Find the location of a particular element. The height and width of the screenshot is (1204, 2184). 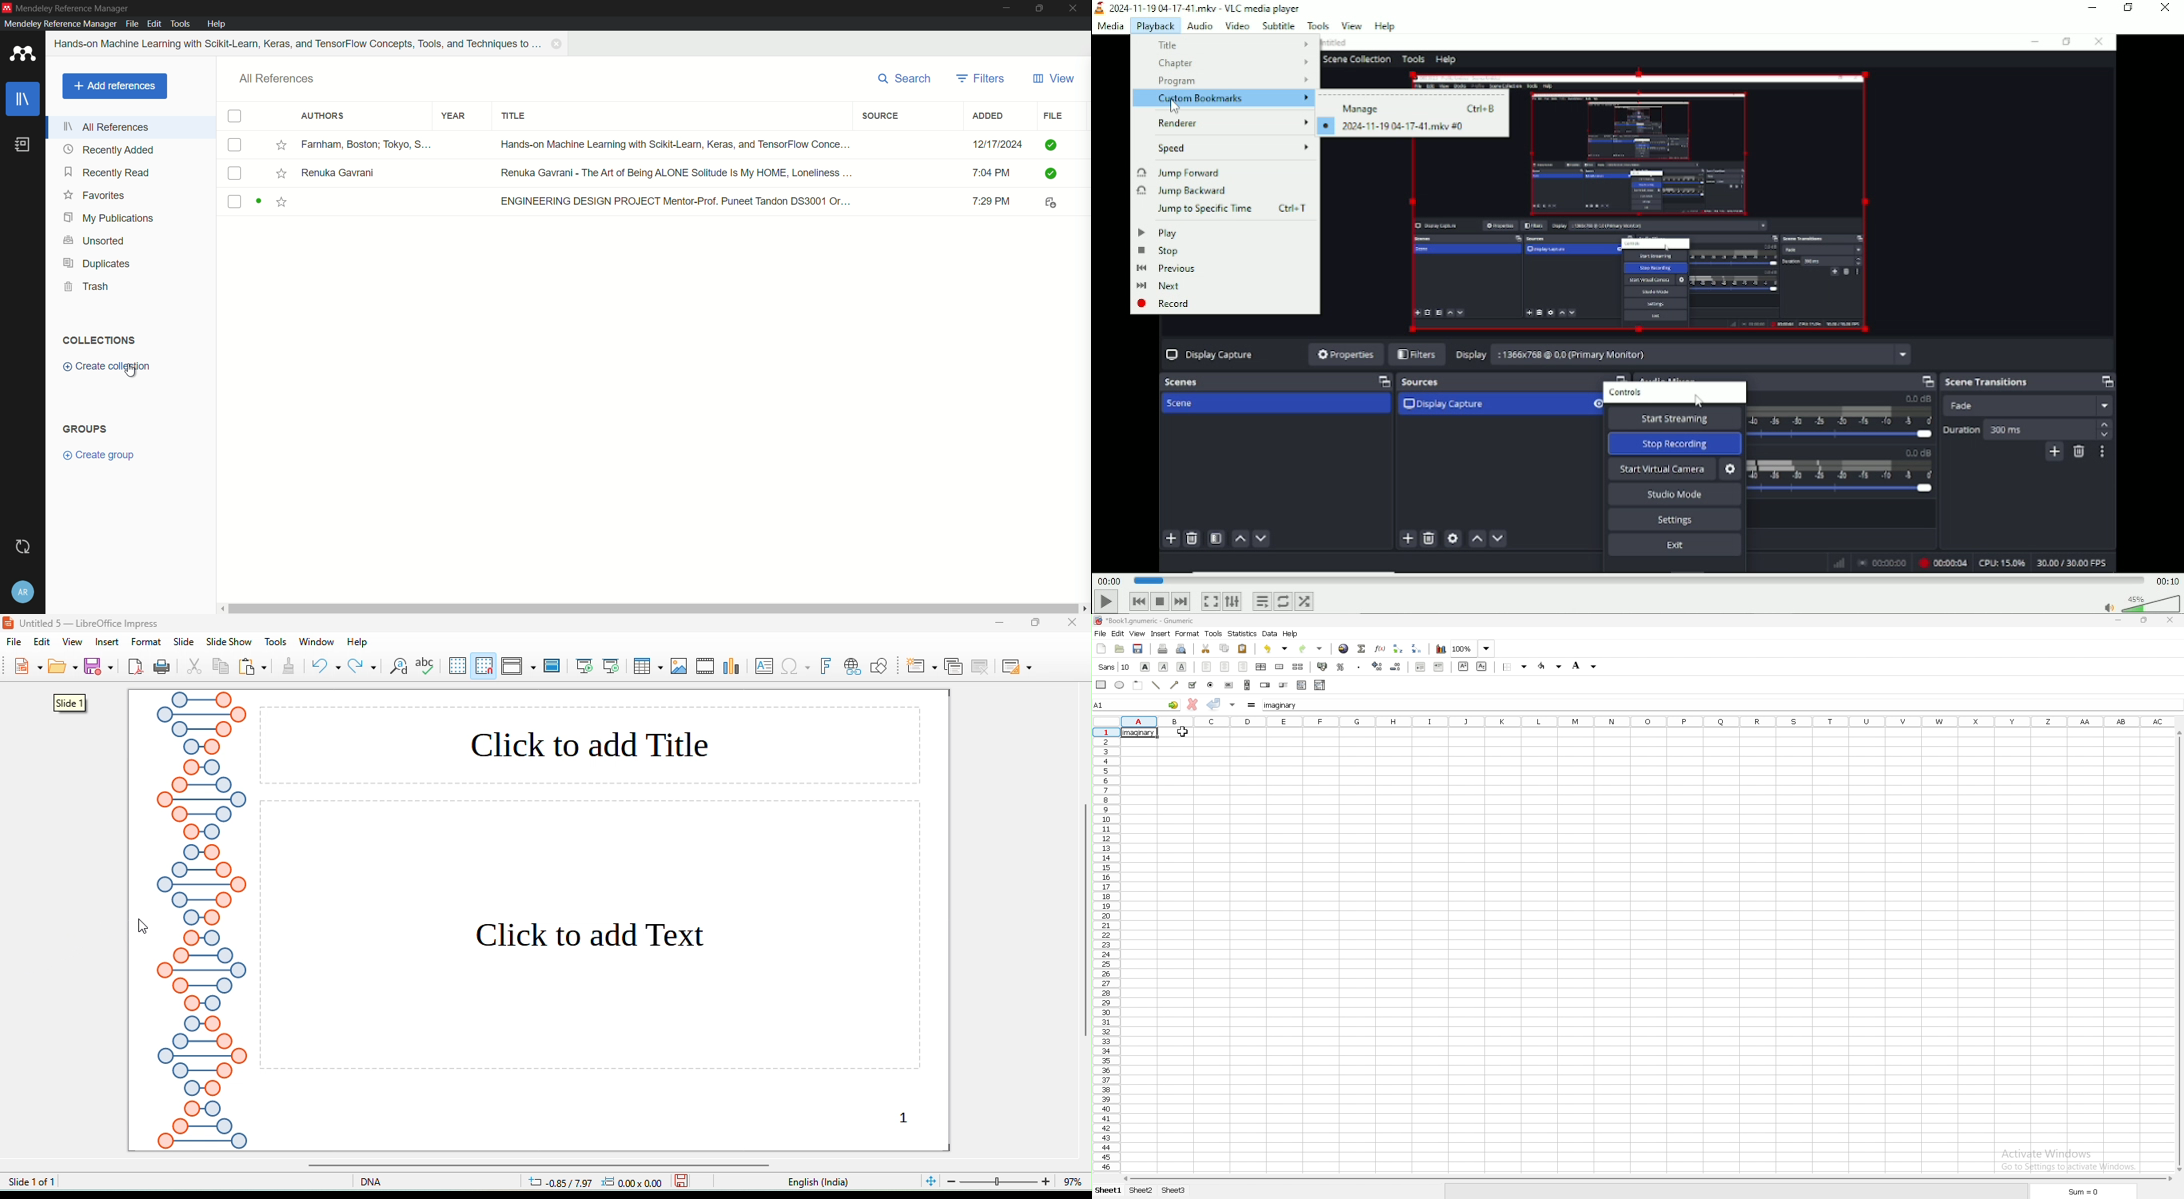

close is located at coordinates (1077, 622).